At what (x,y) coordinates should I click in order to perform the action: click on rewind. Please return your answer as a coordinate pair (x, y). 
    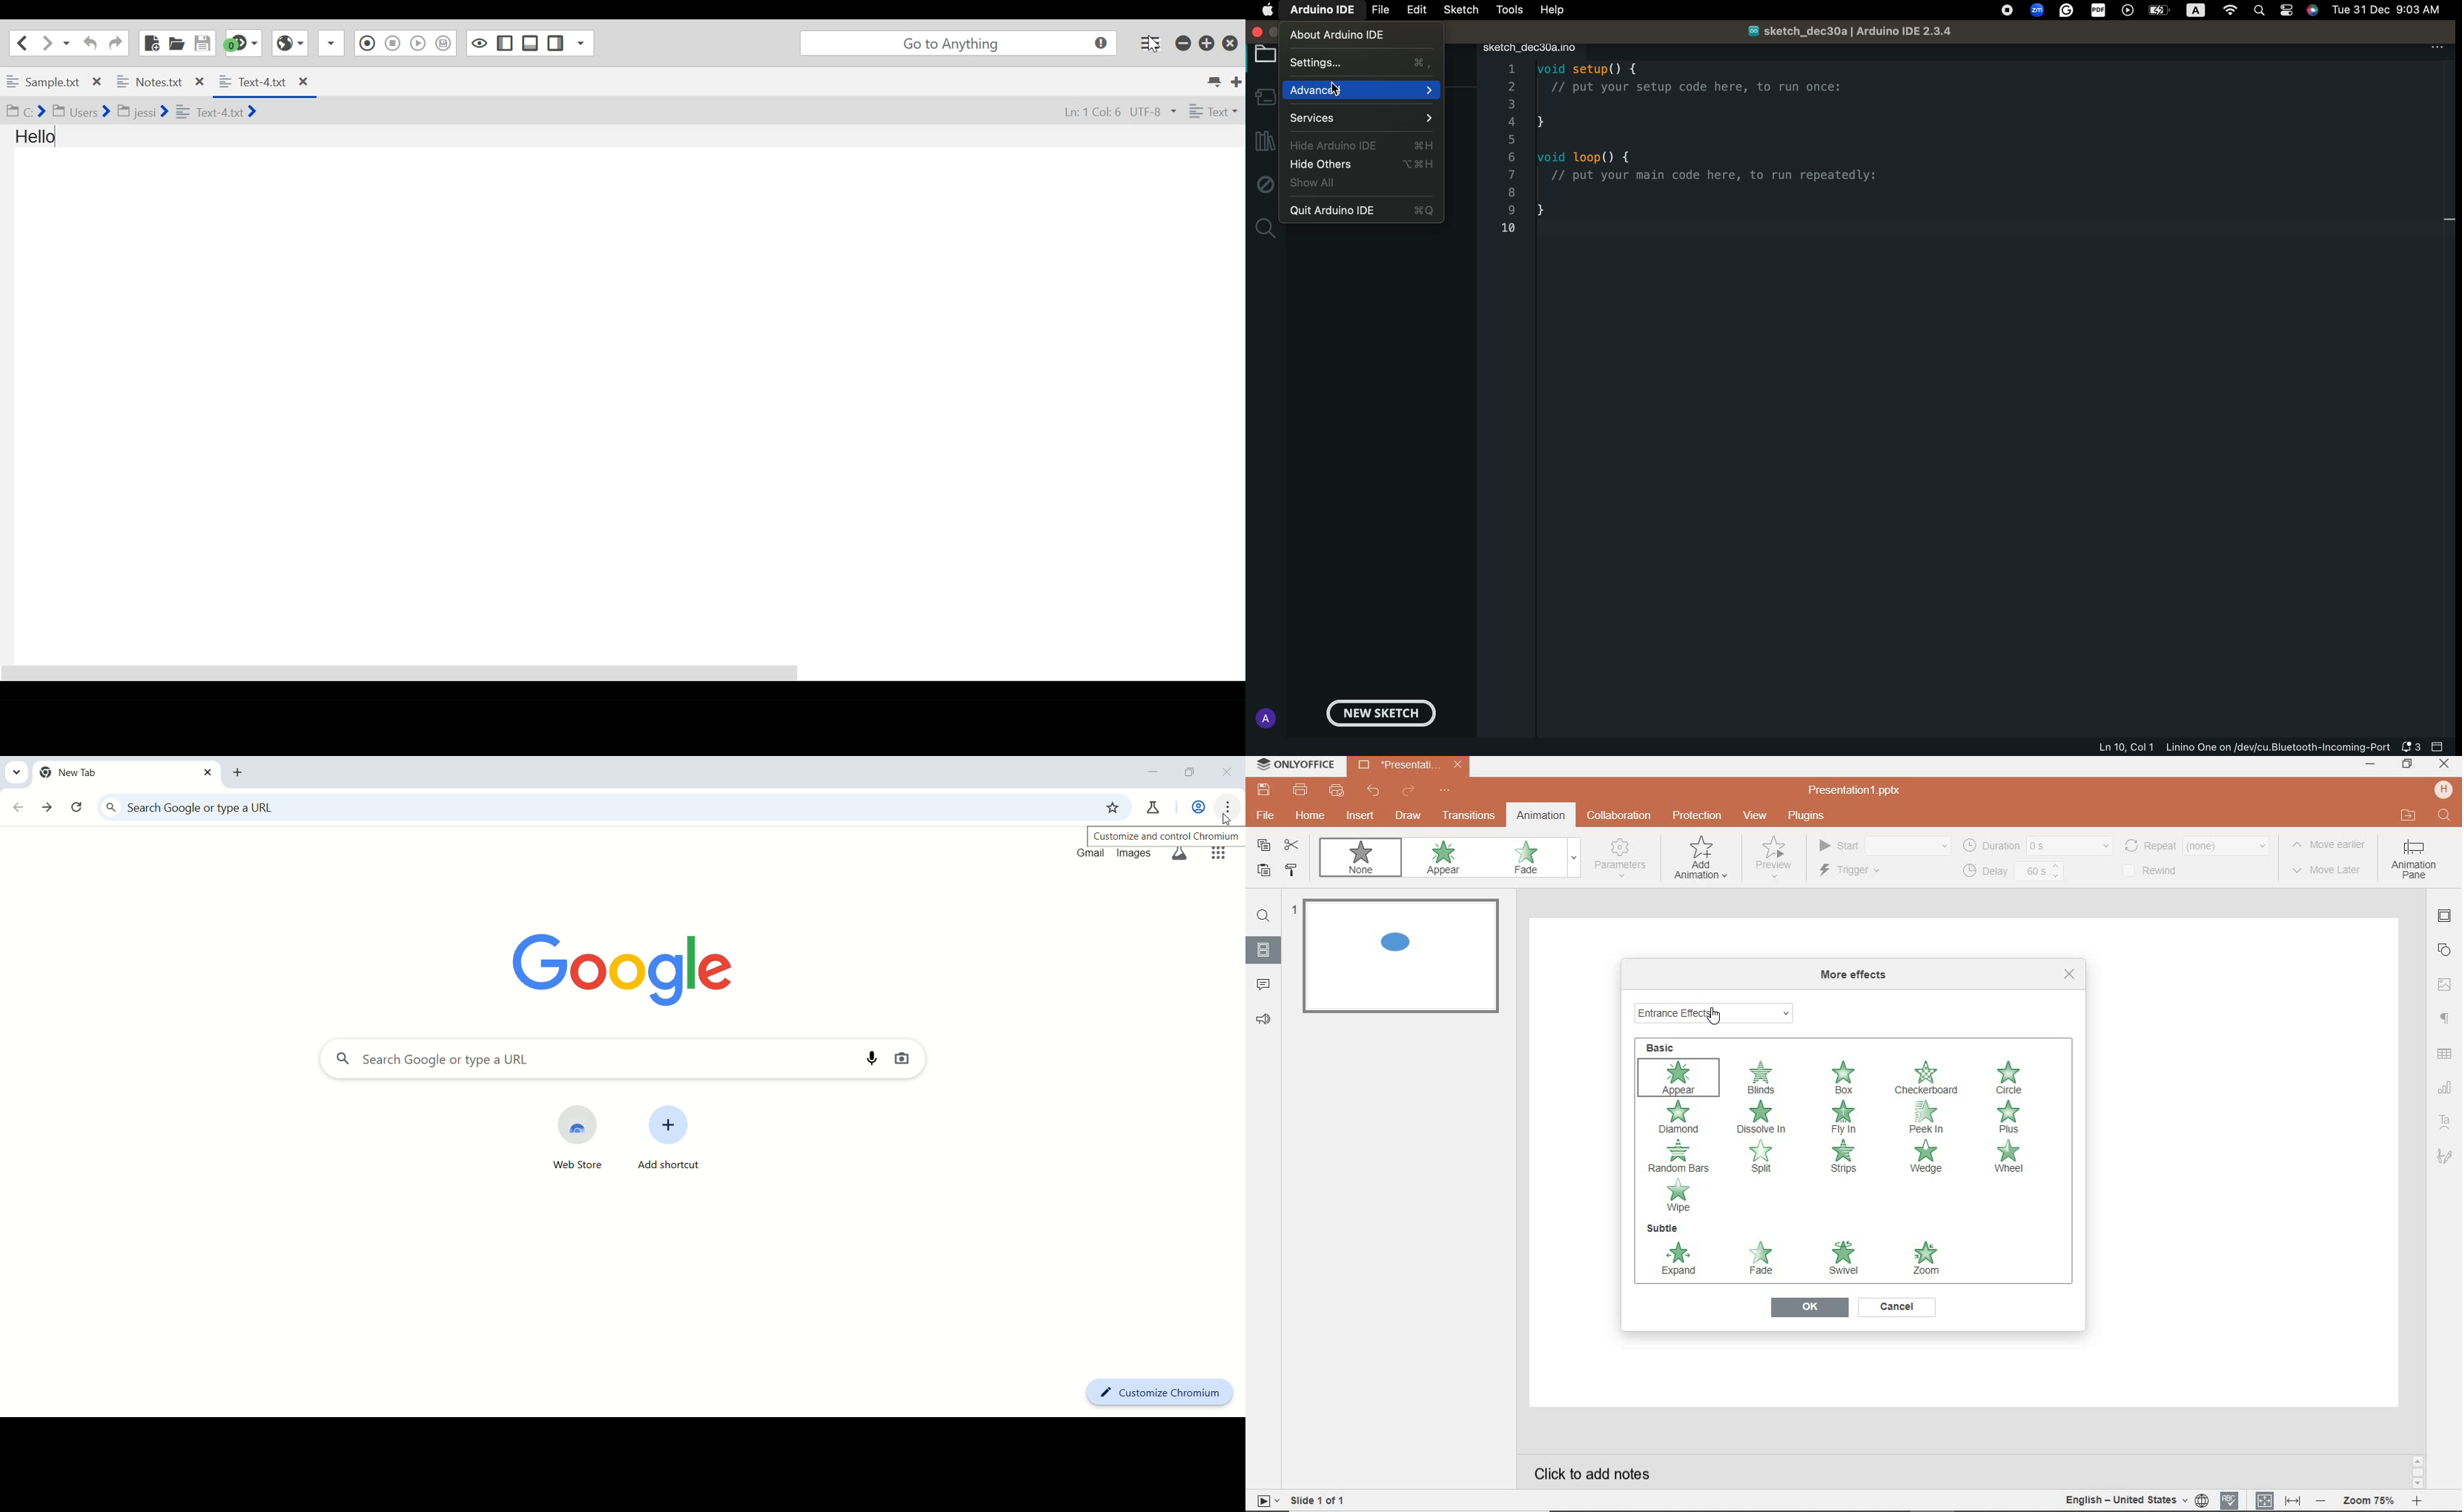
    Looking at the image, I should click on (2196, 844).